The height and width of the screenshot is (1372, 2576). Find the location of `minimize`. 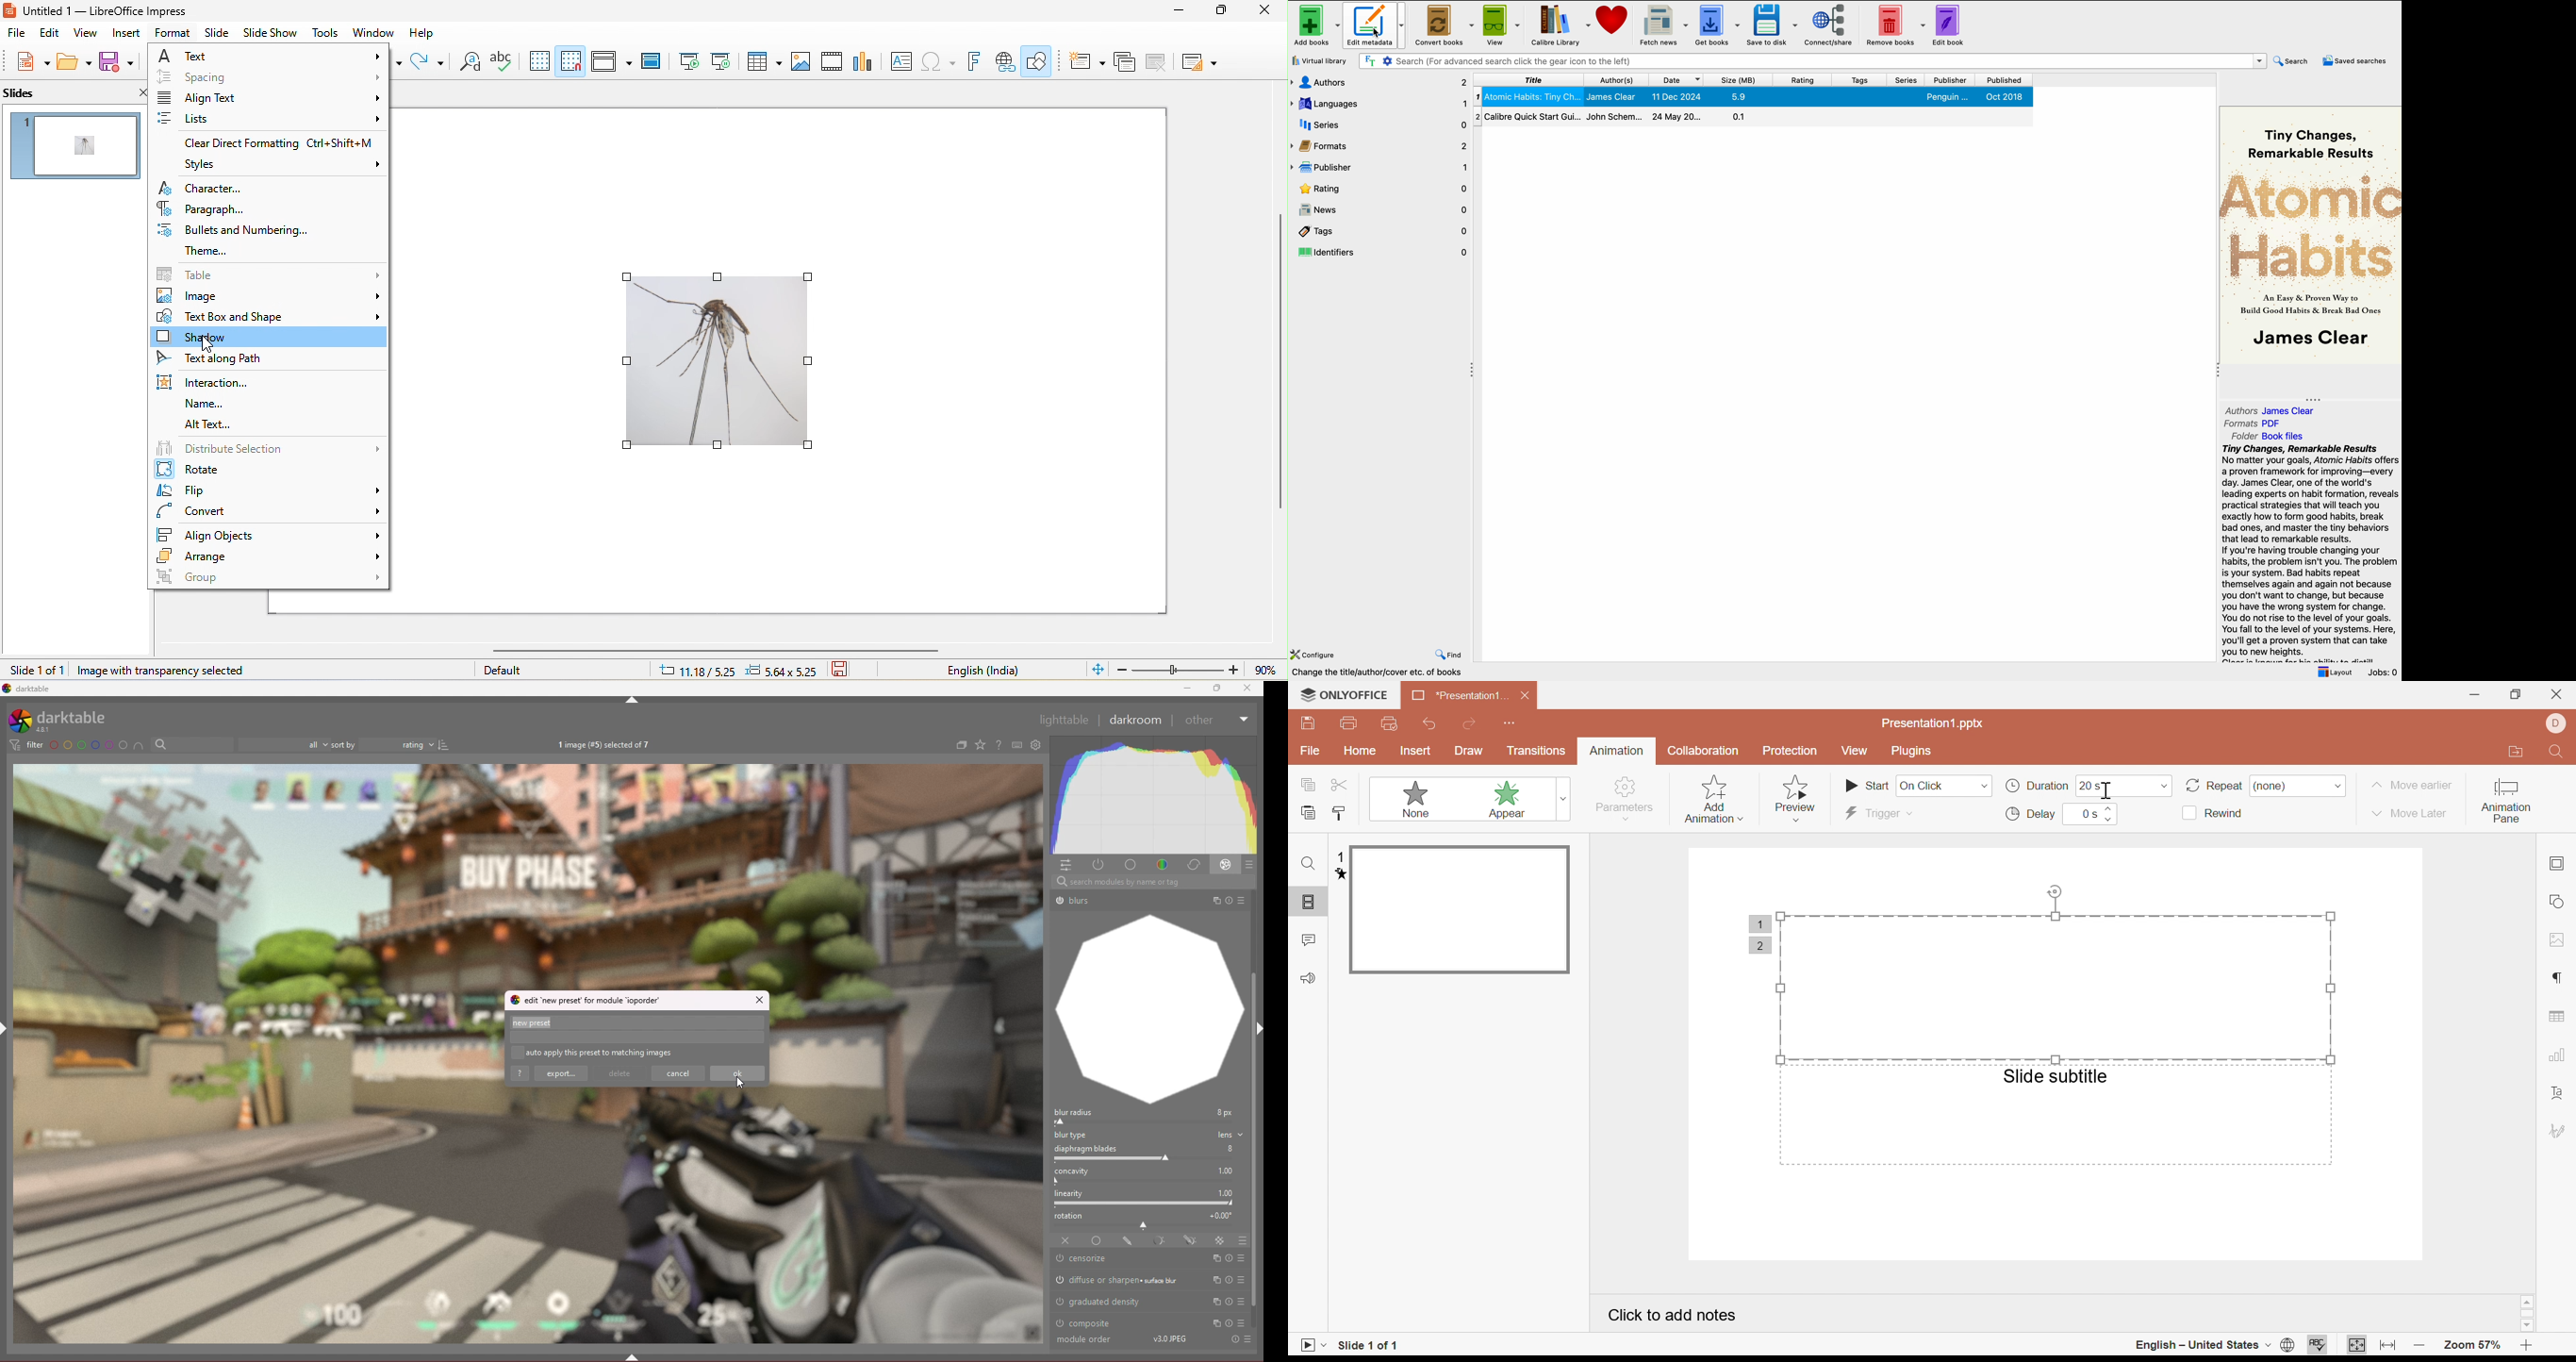

minimize is located at coordinates (1184, 11).